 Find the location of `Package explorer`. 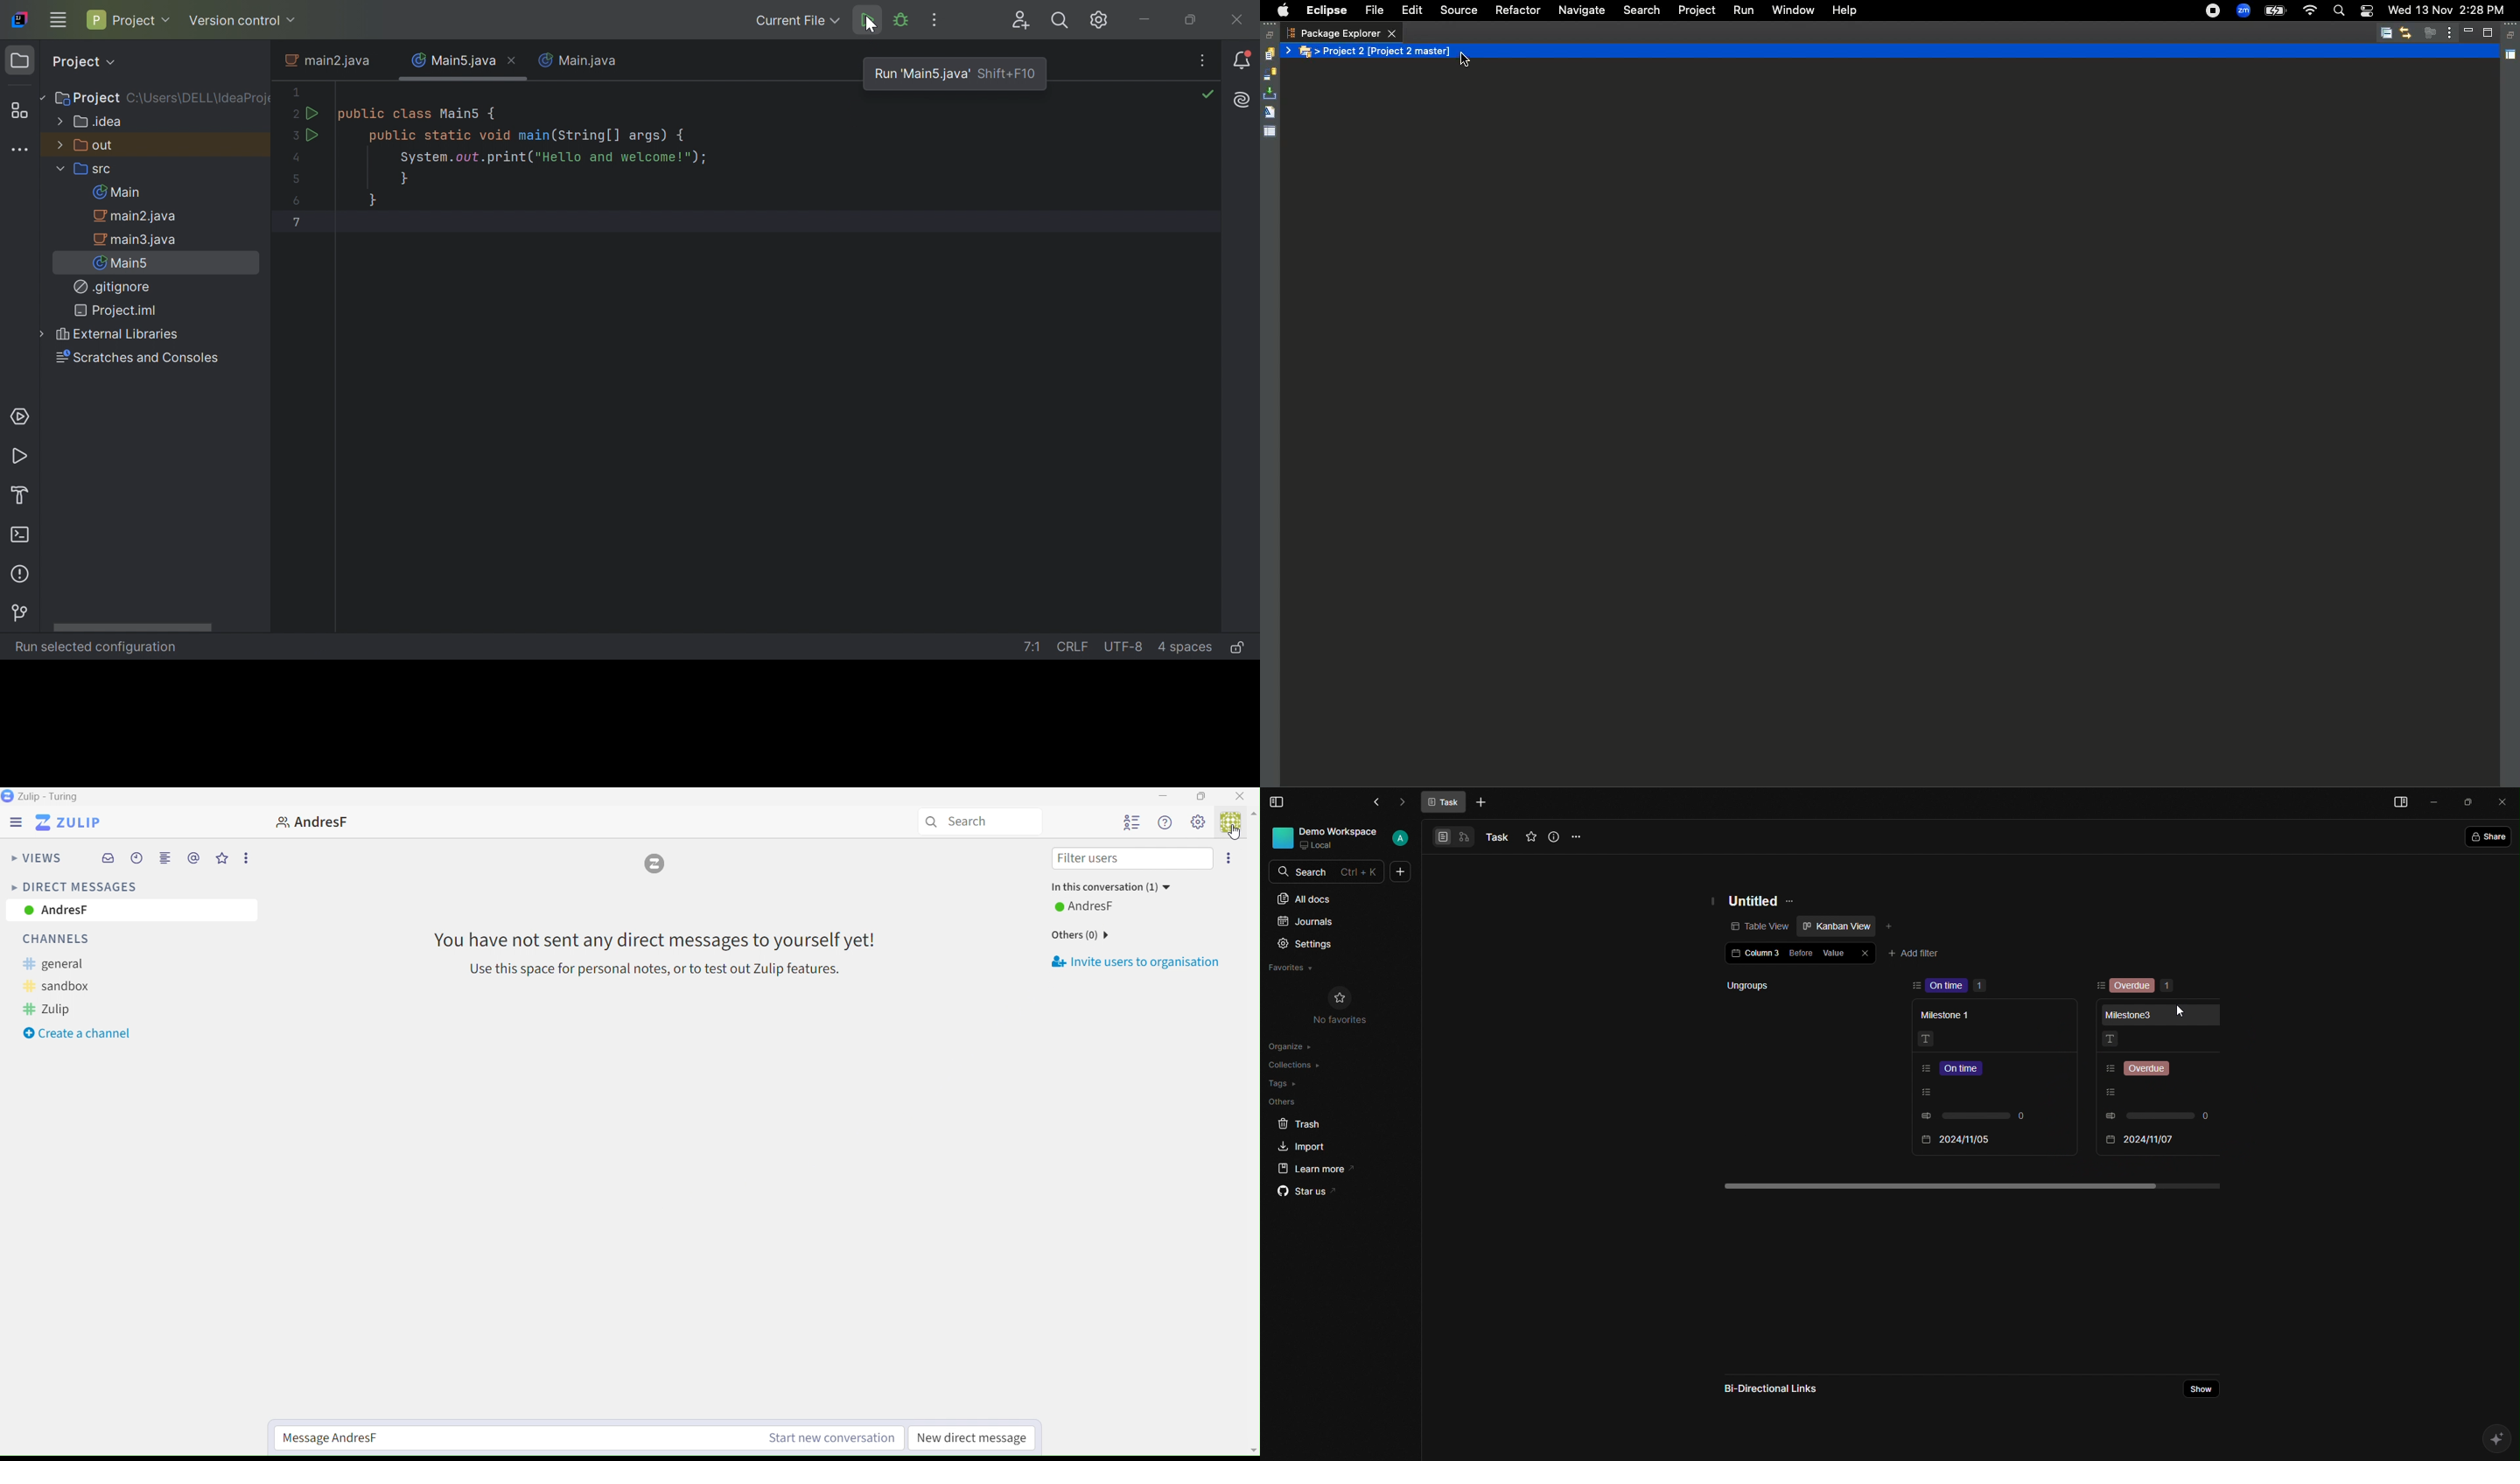

Package explorer is located at coordinates (1341, 33).